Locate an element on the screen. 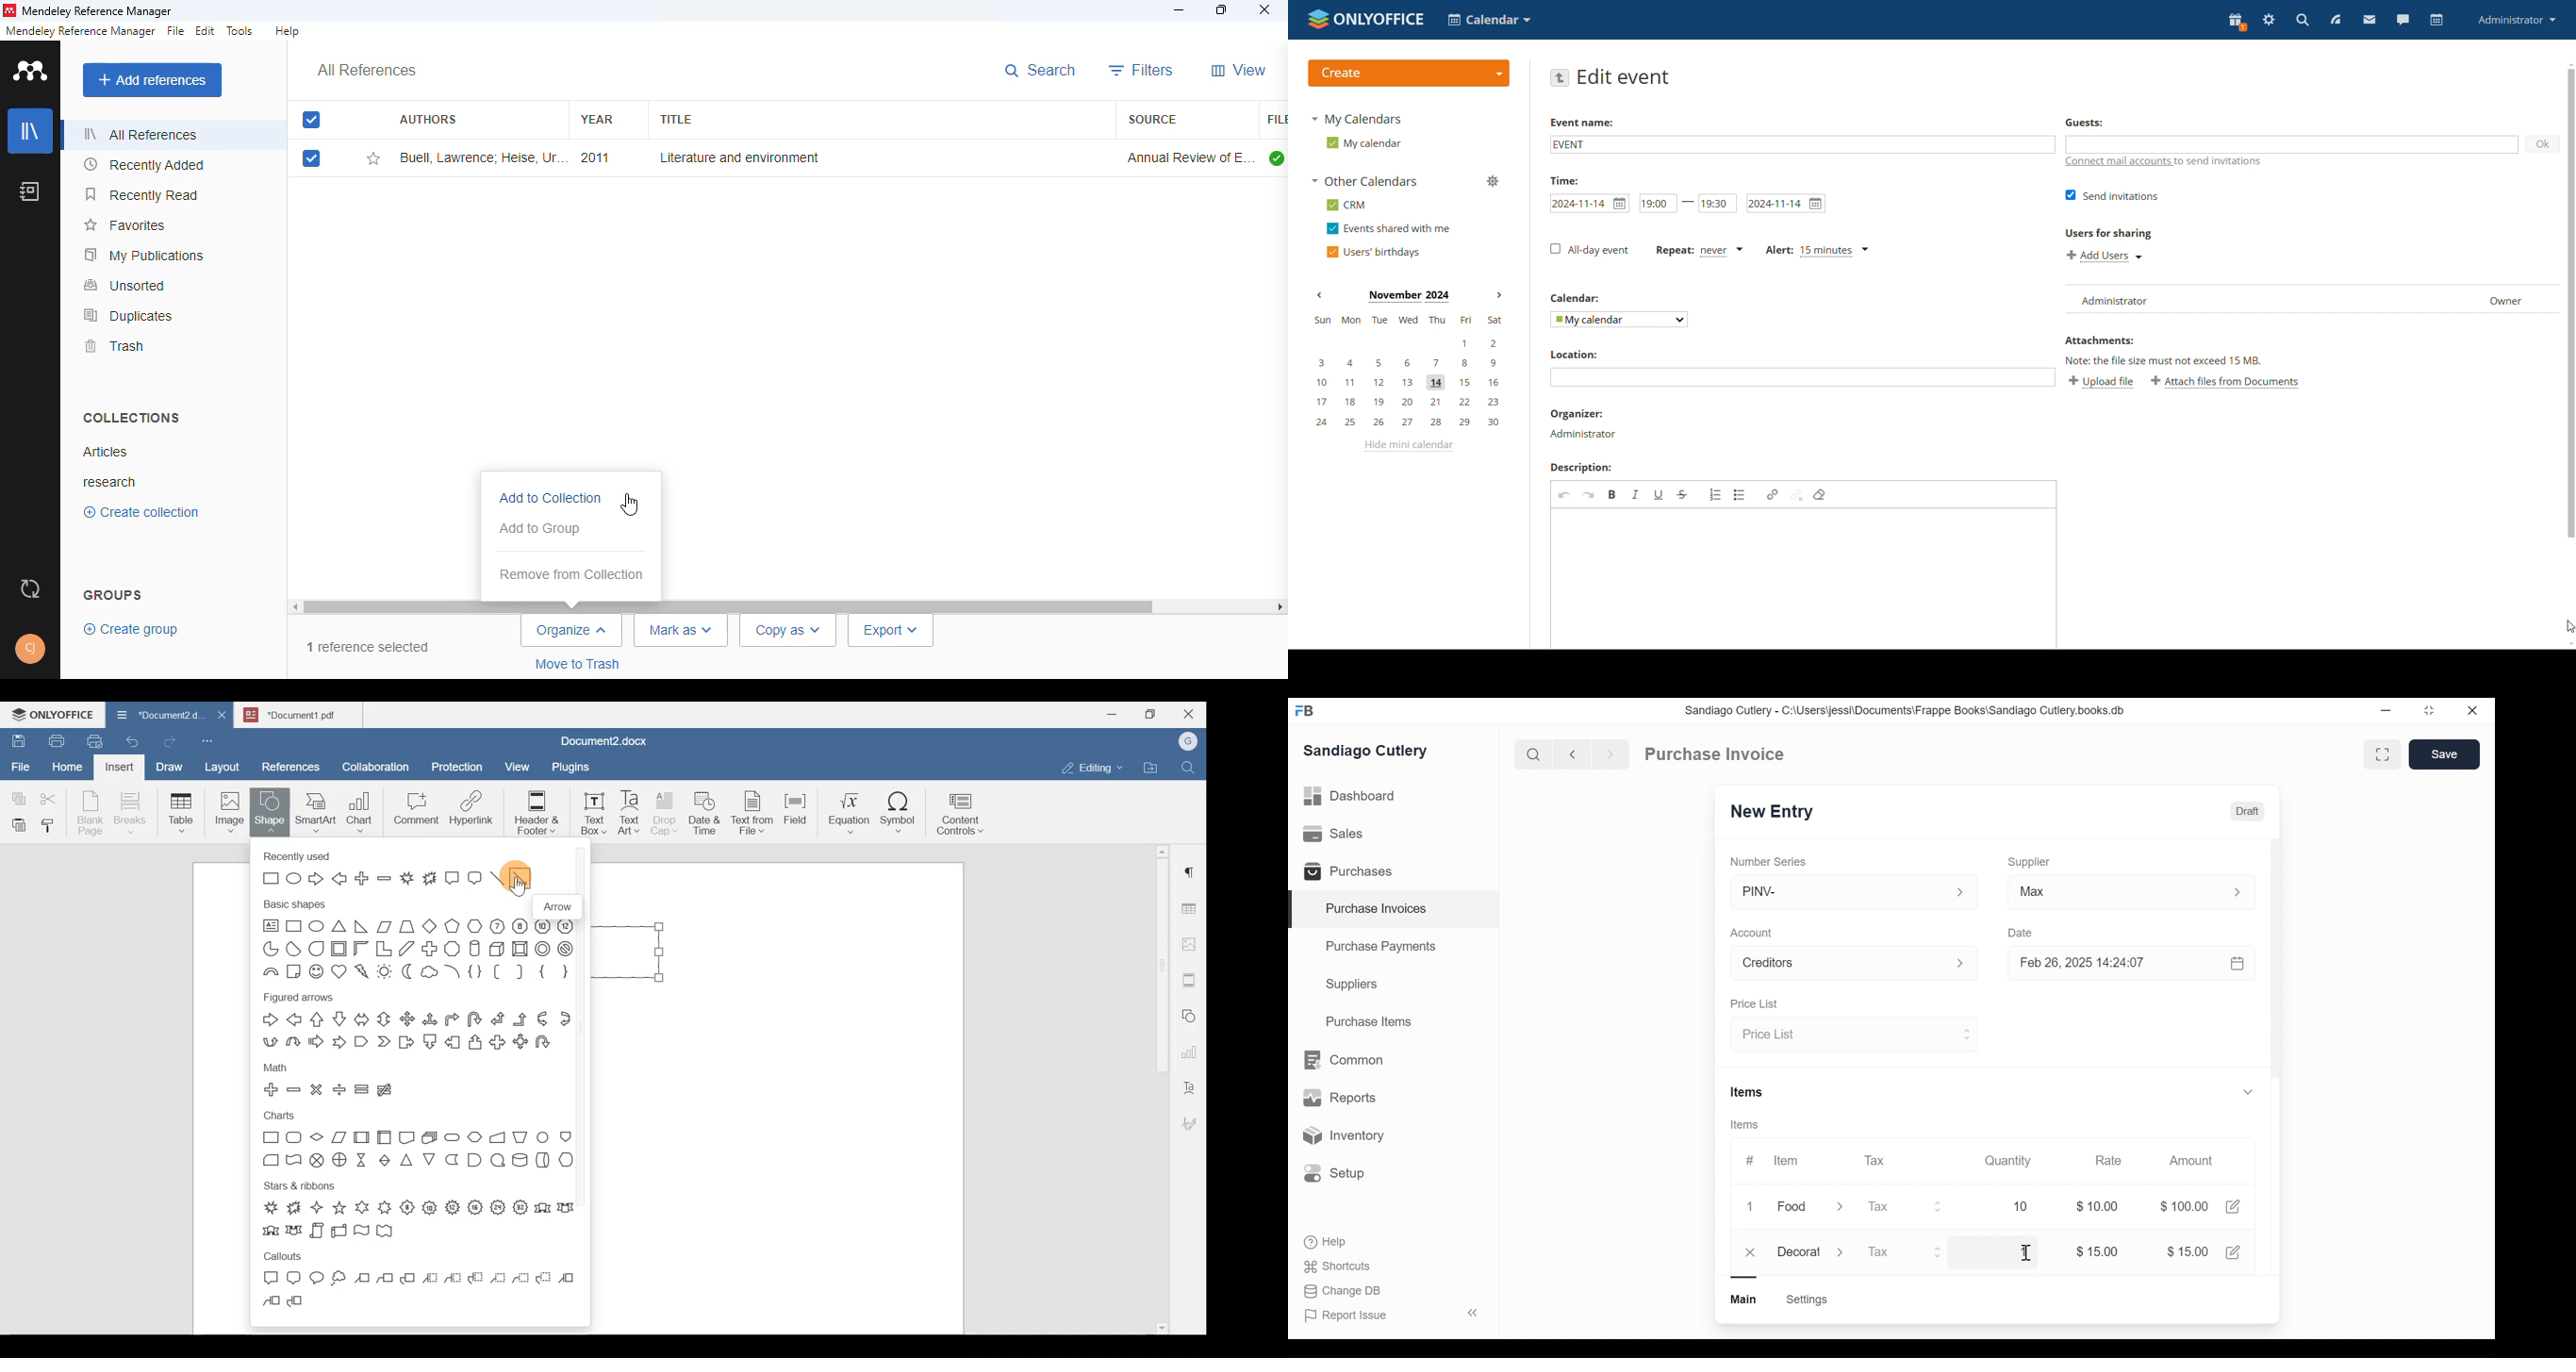 The height and width of the screenshot is (1372, 2576). Date is located at coordinates (2021, 932).